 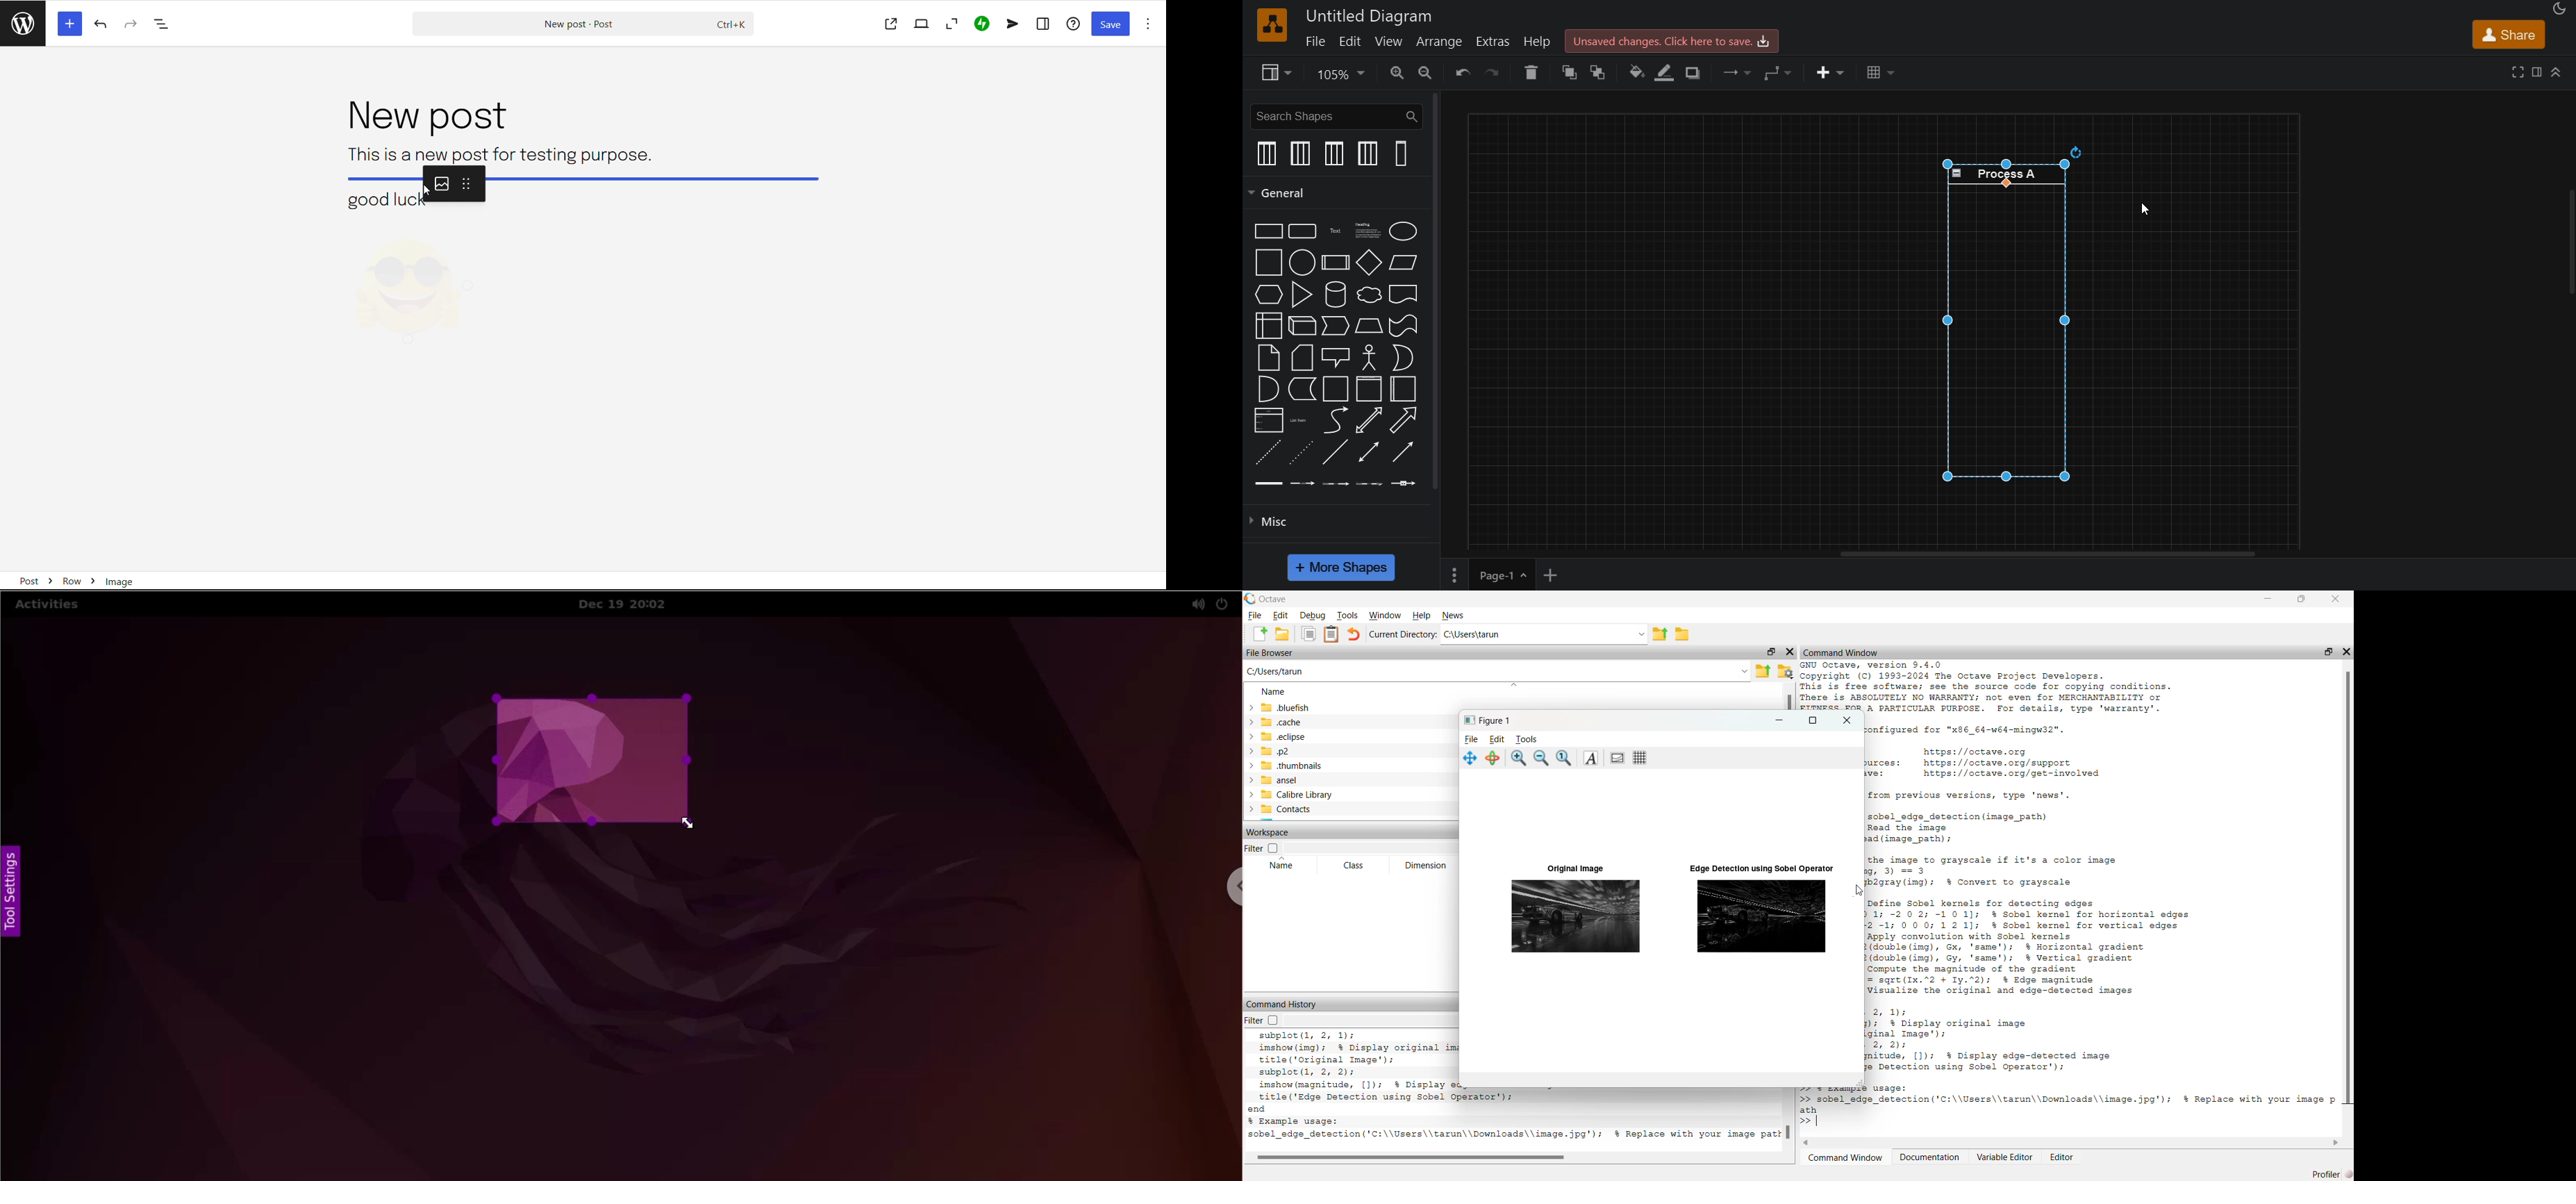 I want to click on fullscreen, so click(x=2519, y=72).